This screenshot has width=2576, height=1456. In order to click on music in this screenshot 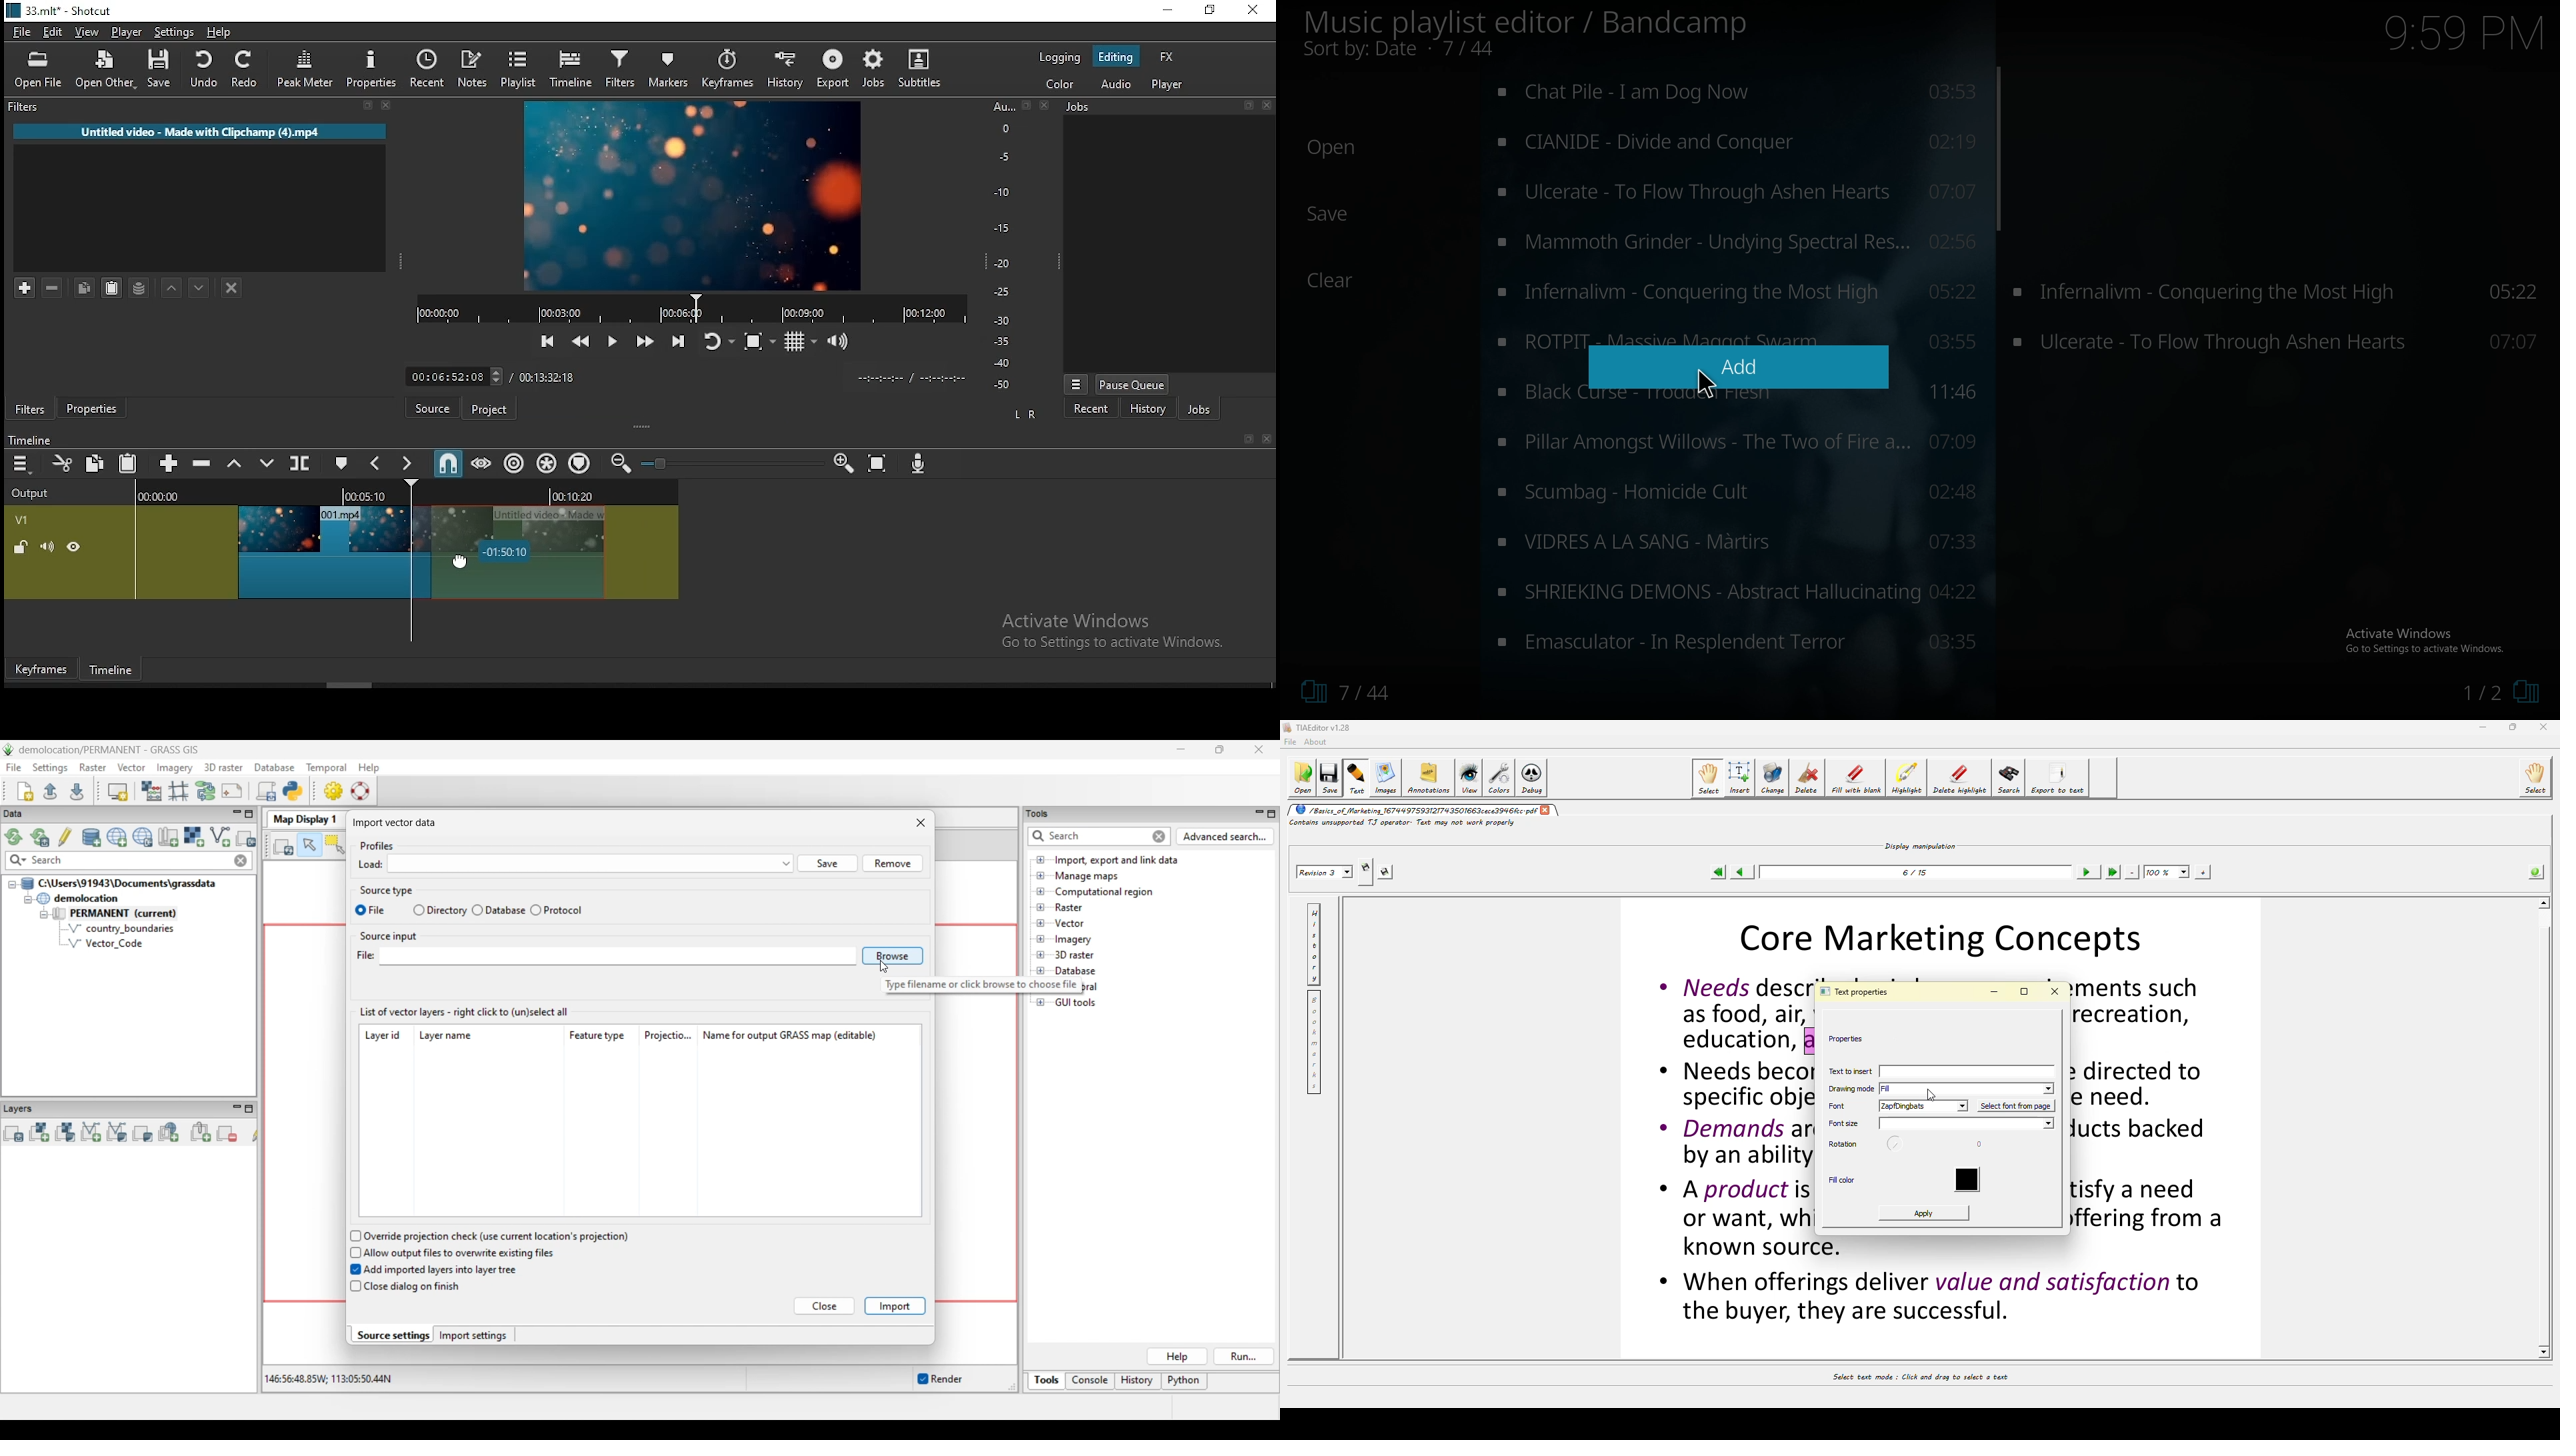, I will do `click(1738, 192)`.